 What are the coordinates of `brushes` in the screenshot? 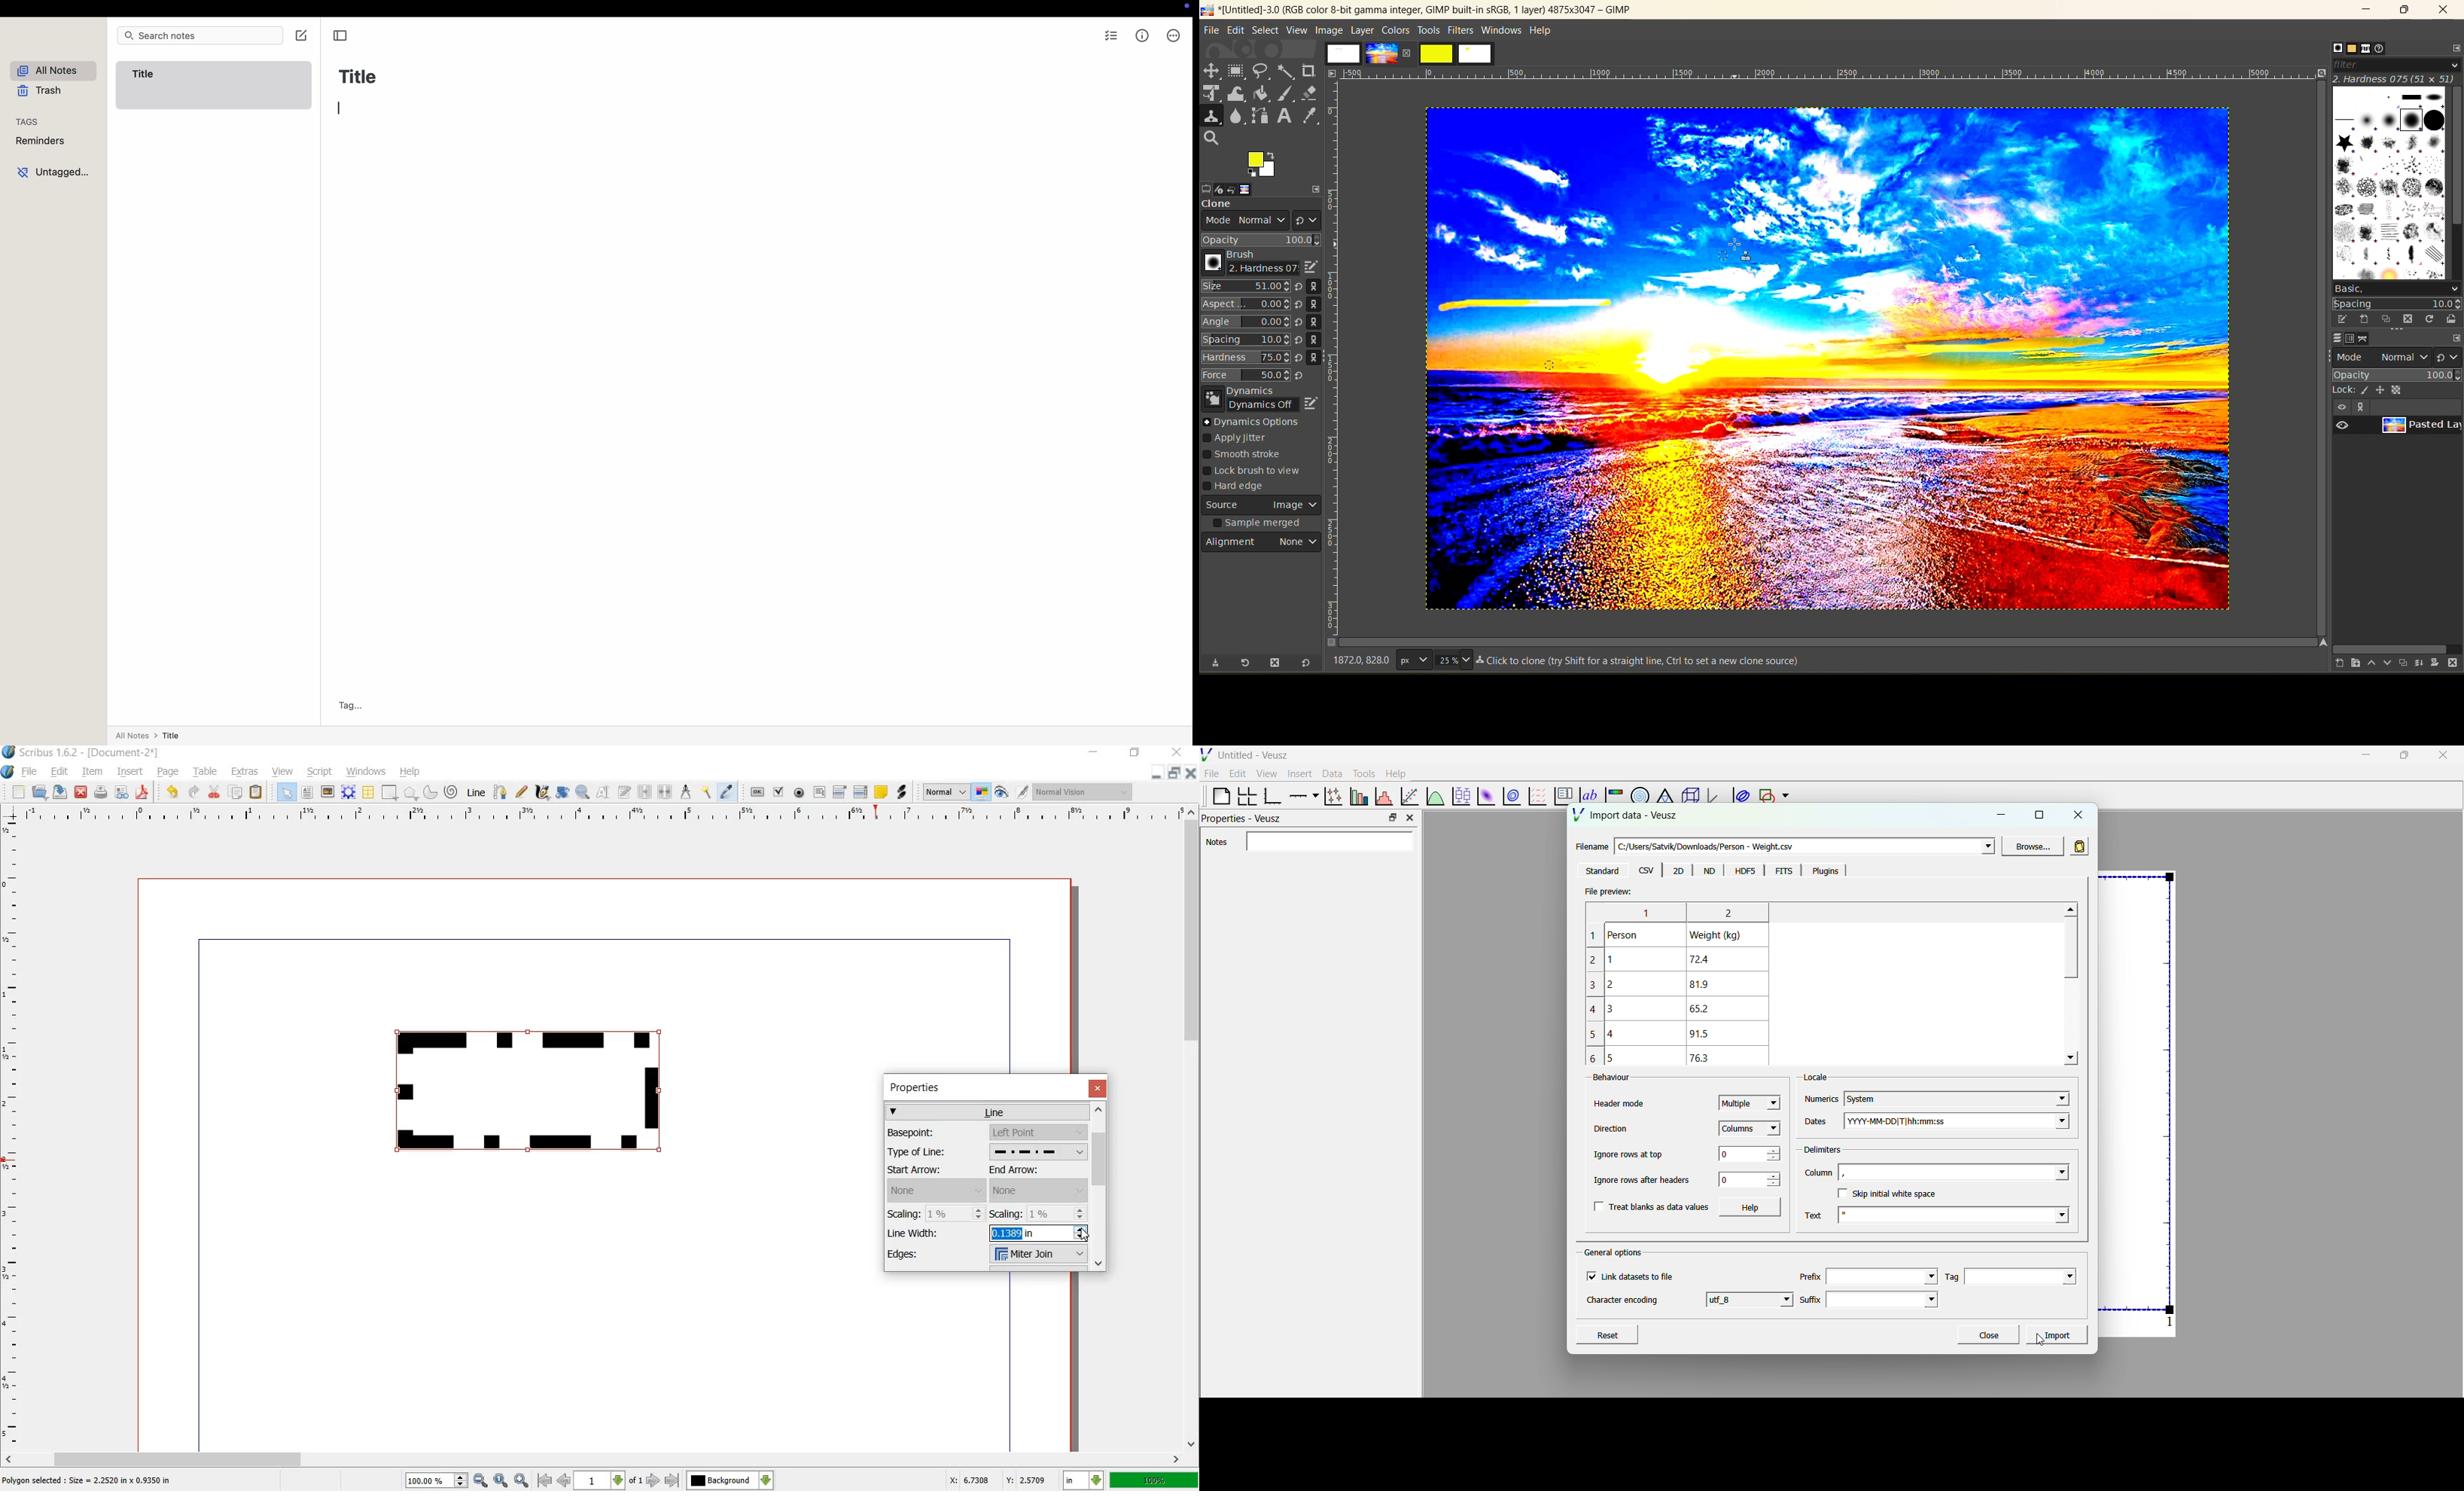 It's located at (2388, 182).